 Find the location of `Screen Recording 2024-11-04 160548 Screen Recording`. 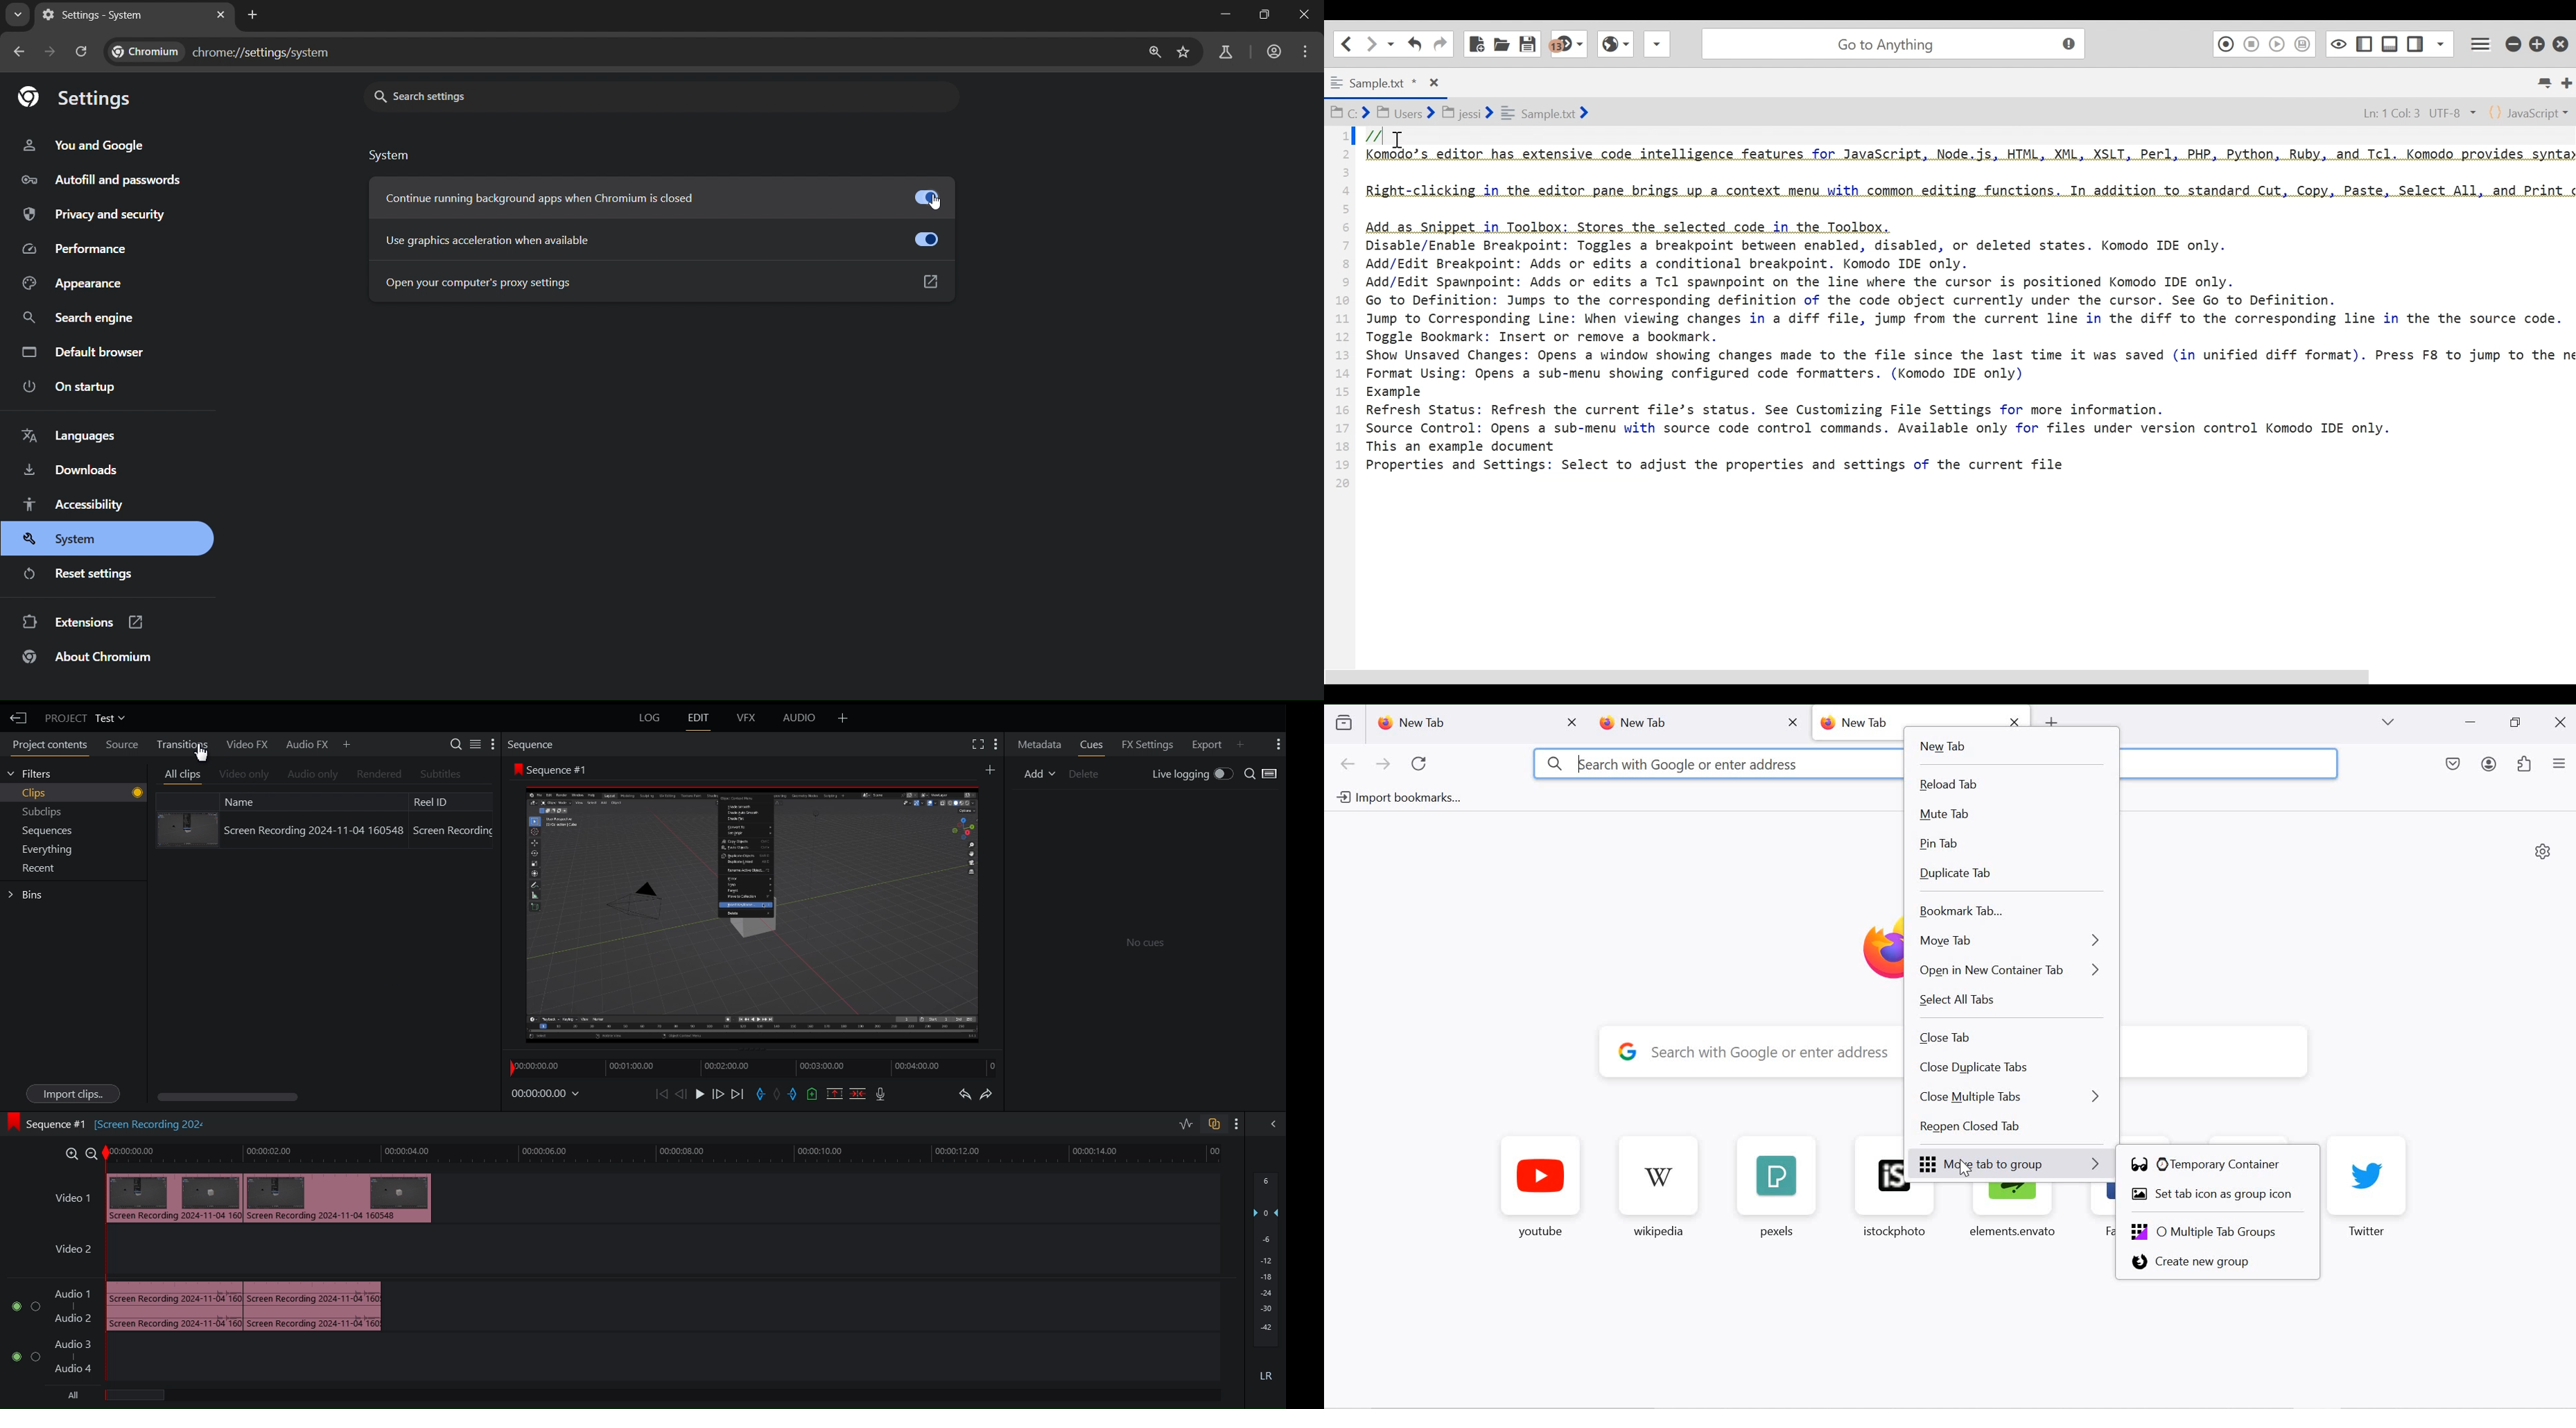

Screen Recording 2024-11-04 160548 Screen Recording is located at coordinates (360, 831).